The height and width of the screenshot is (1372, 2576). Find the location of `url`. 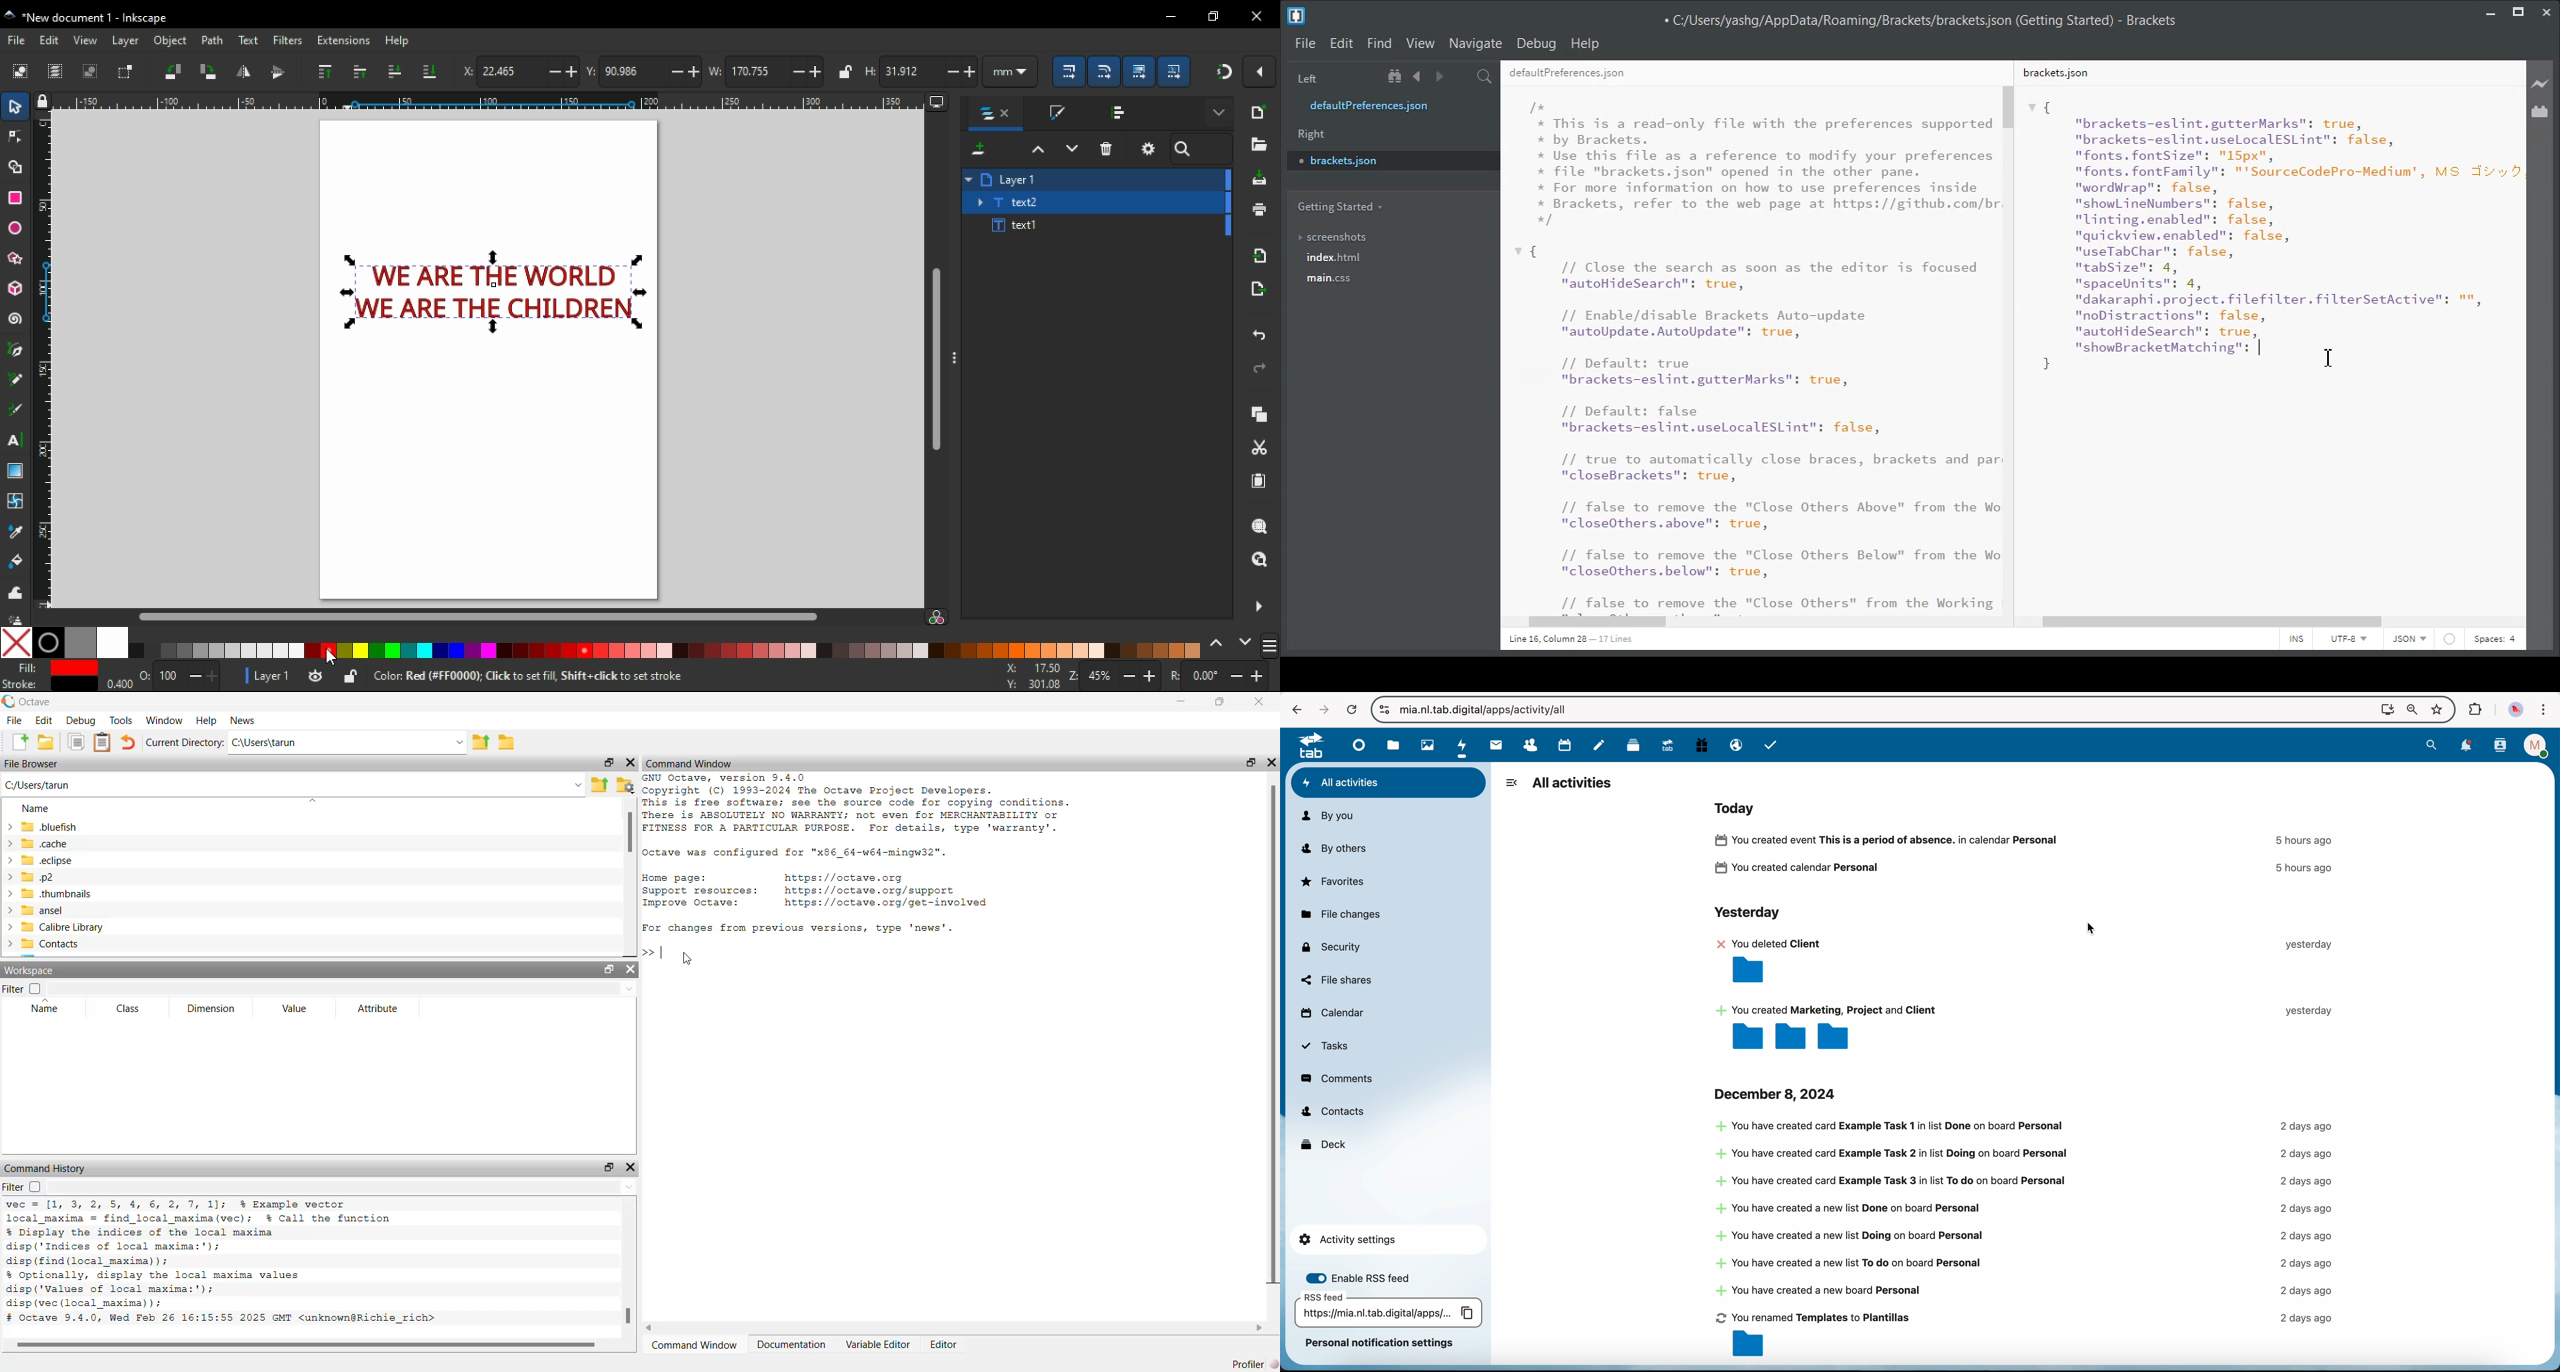

url is located at coordinates (1490, 711).